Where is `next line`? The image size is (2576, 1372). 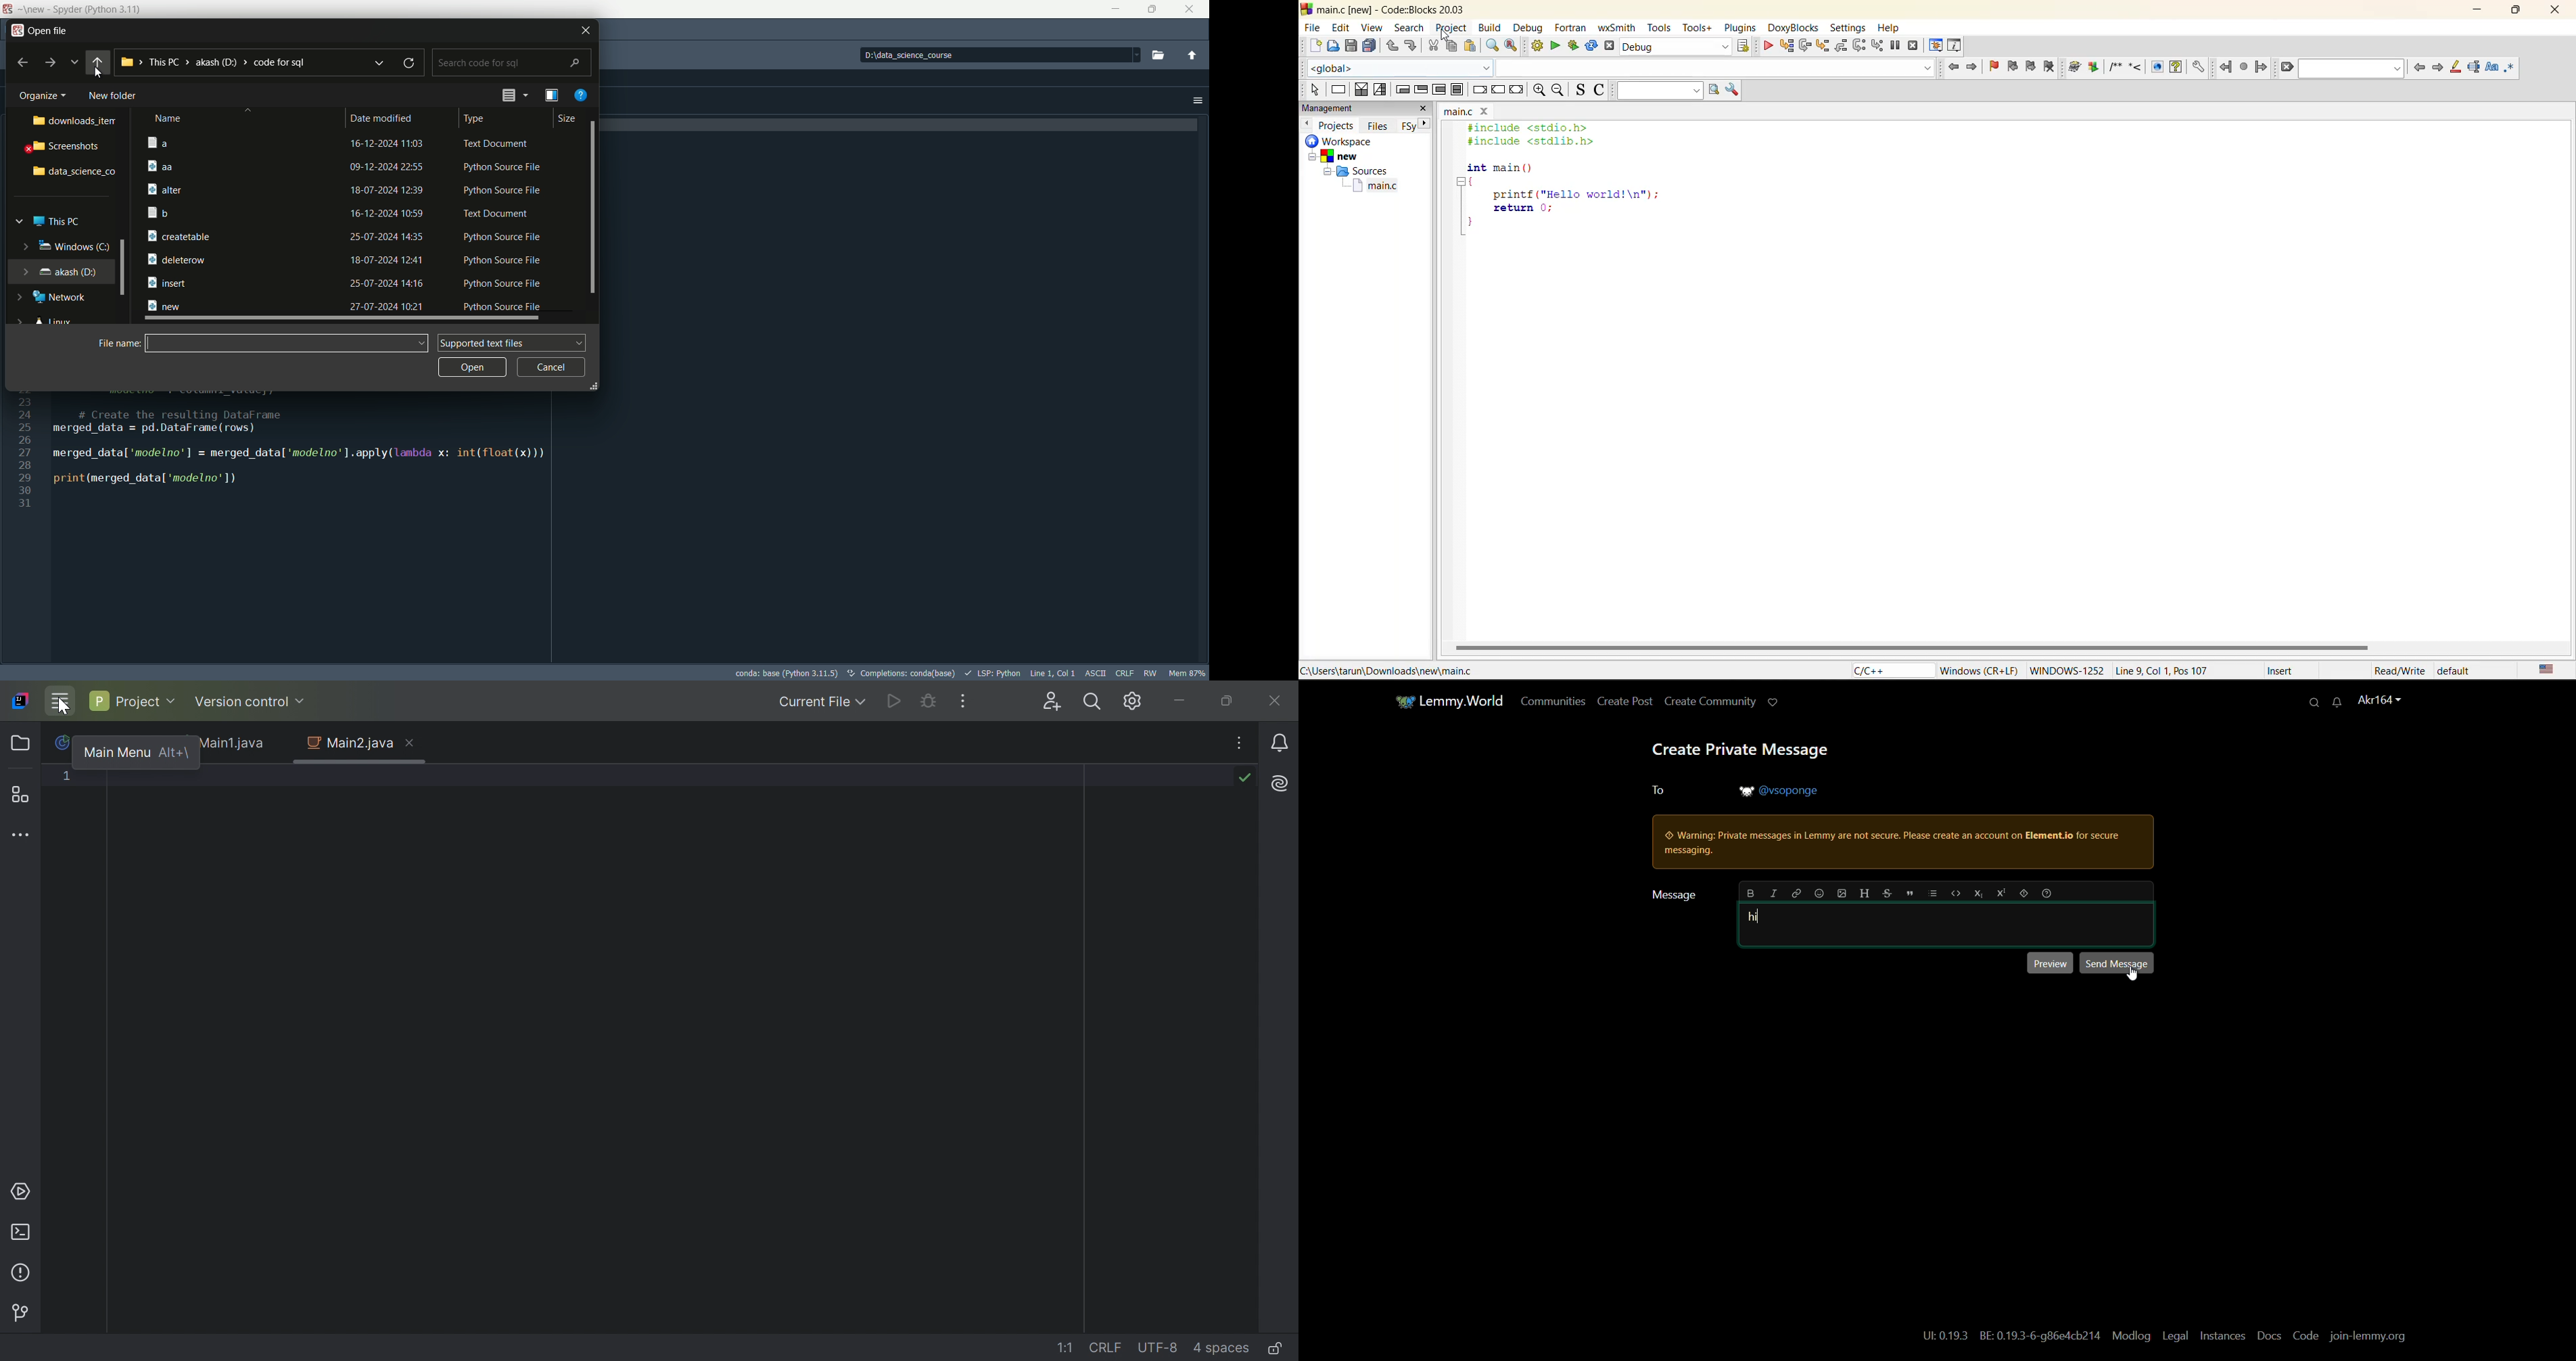 next line is located at coordinates (1805, 45).